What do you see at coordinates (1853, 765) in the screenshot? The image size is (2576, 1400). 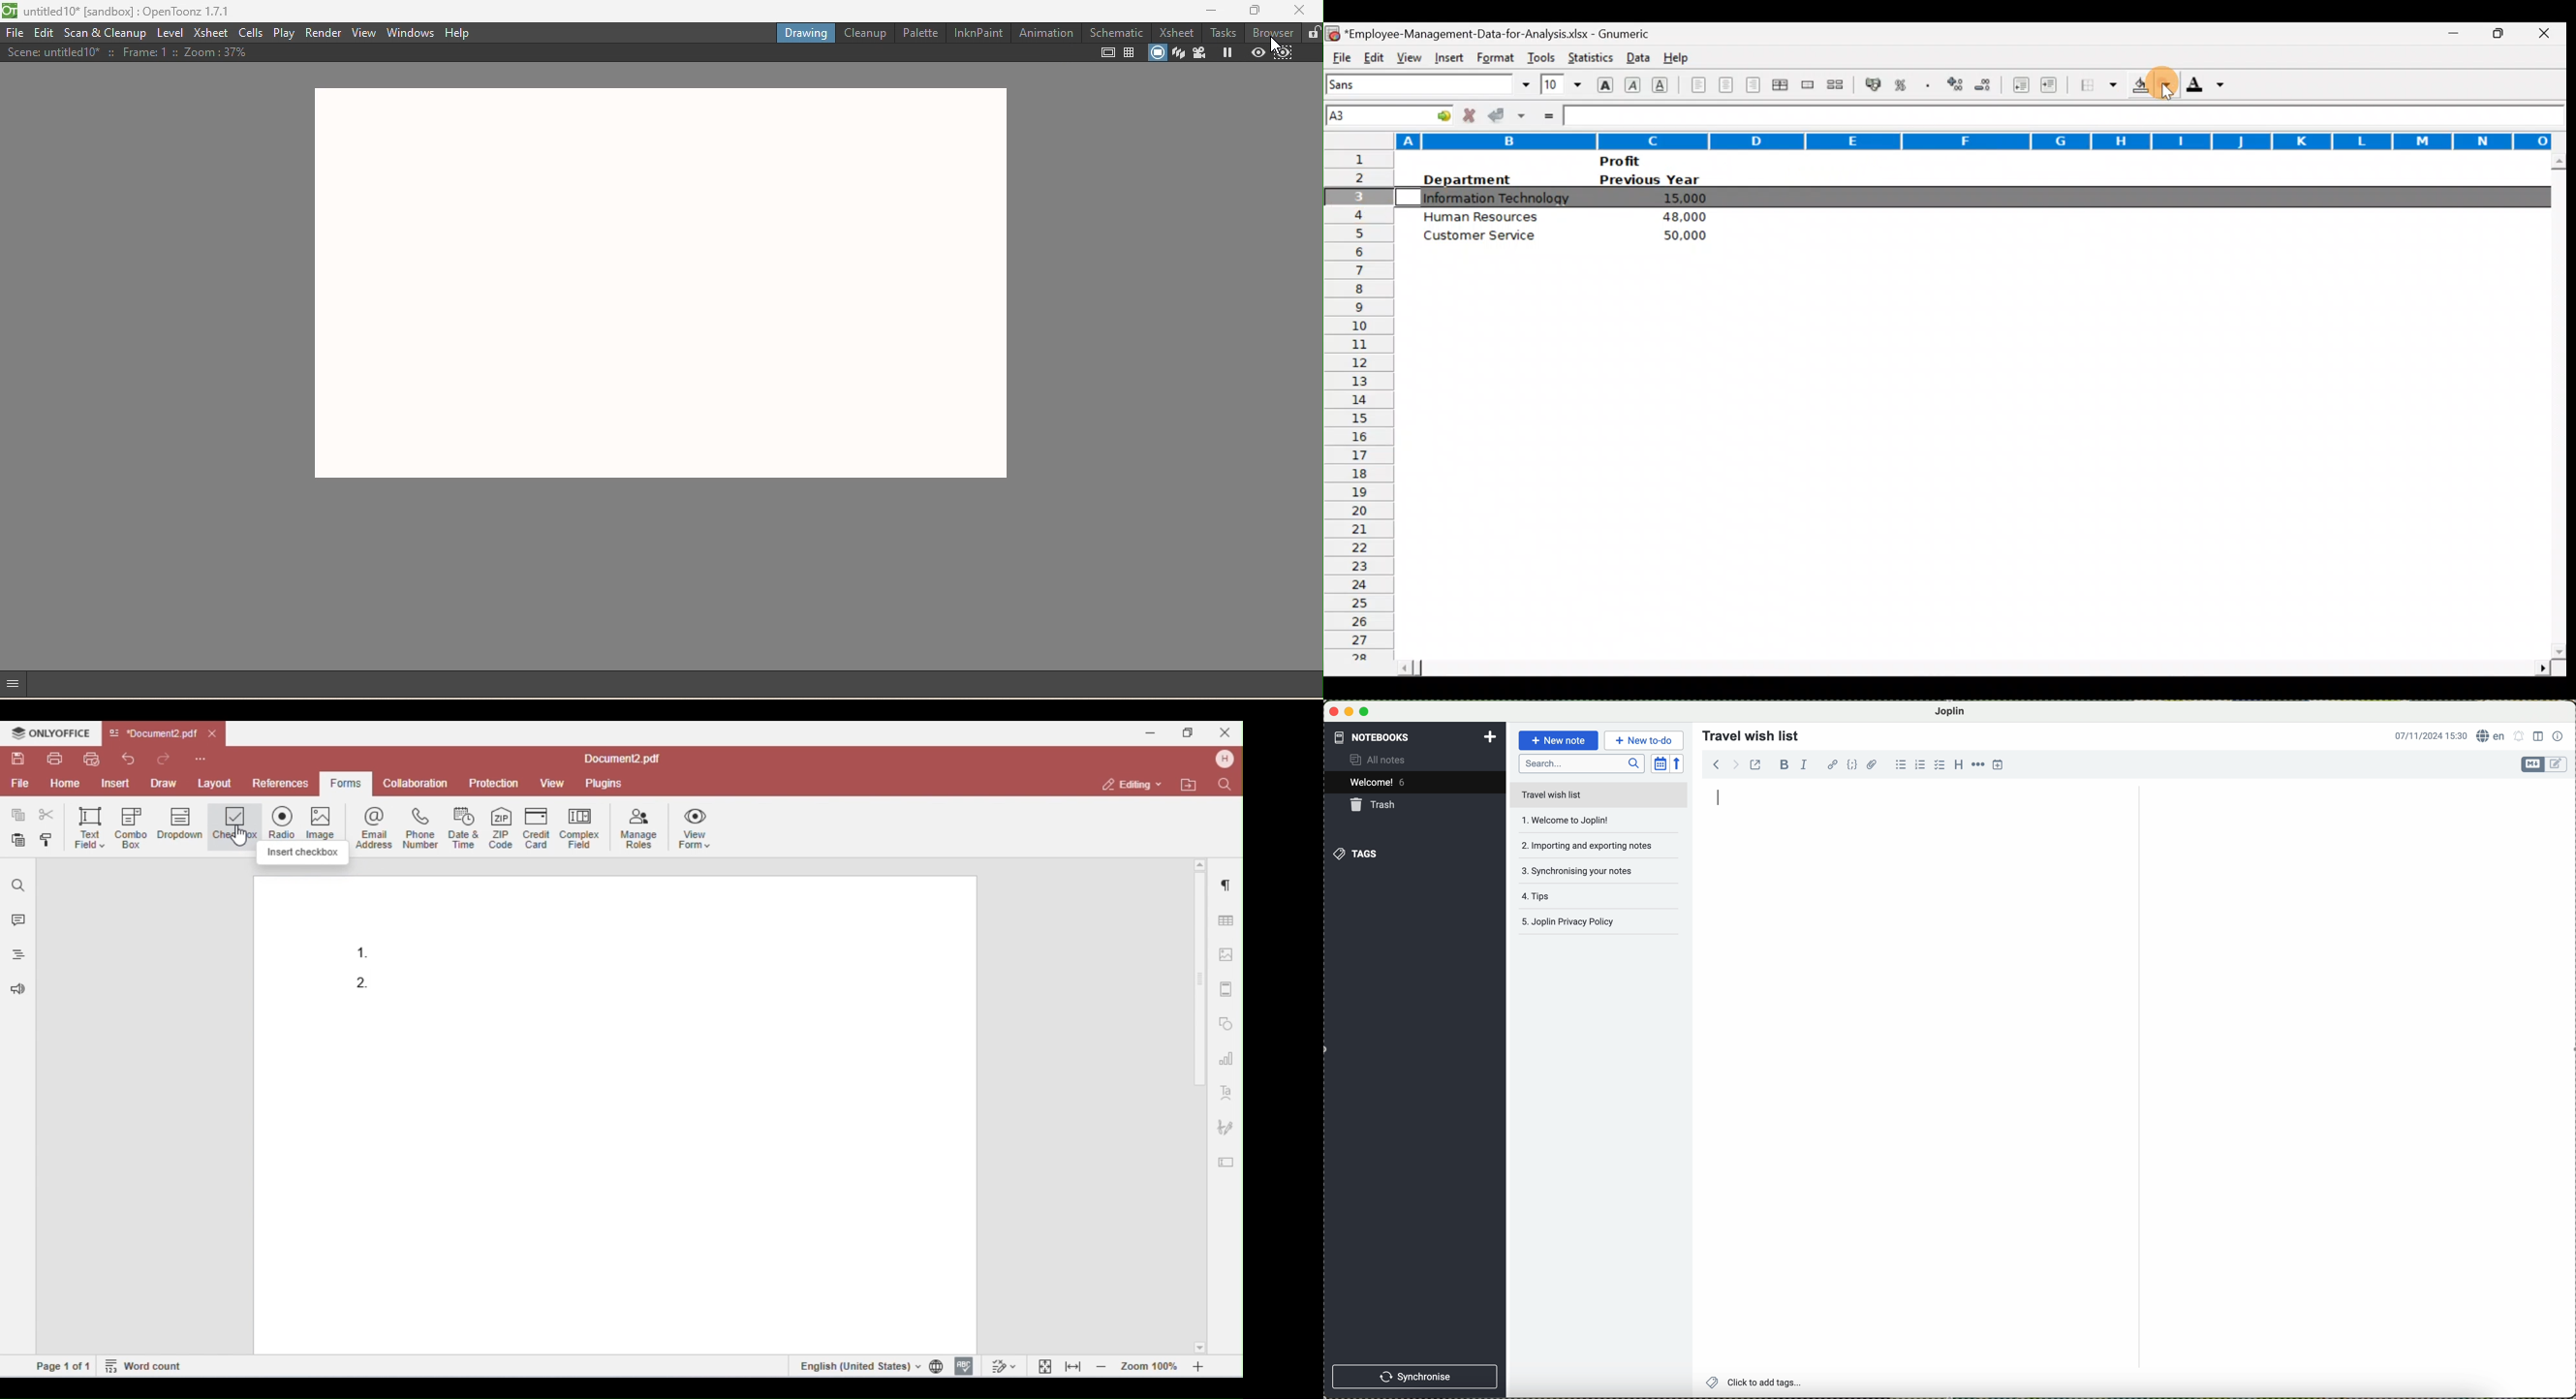 I see `code` at bounding box center [1853, 765].